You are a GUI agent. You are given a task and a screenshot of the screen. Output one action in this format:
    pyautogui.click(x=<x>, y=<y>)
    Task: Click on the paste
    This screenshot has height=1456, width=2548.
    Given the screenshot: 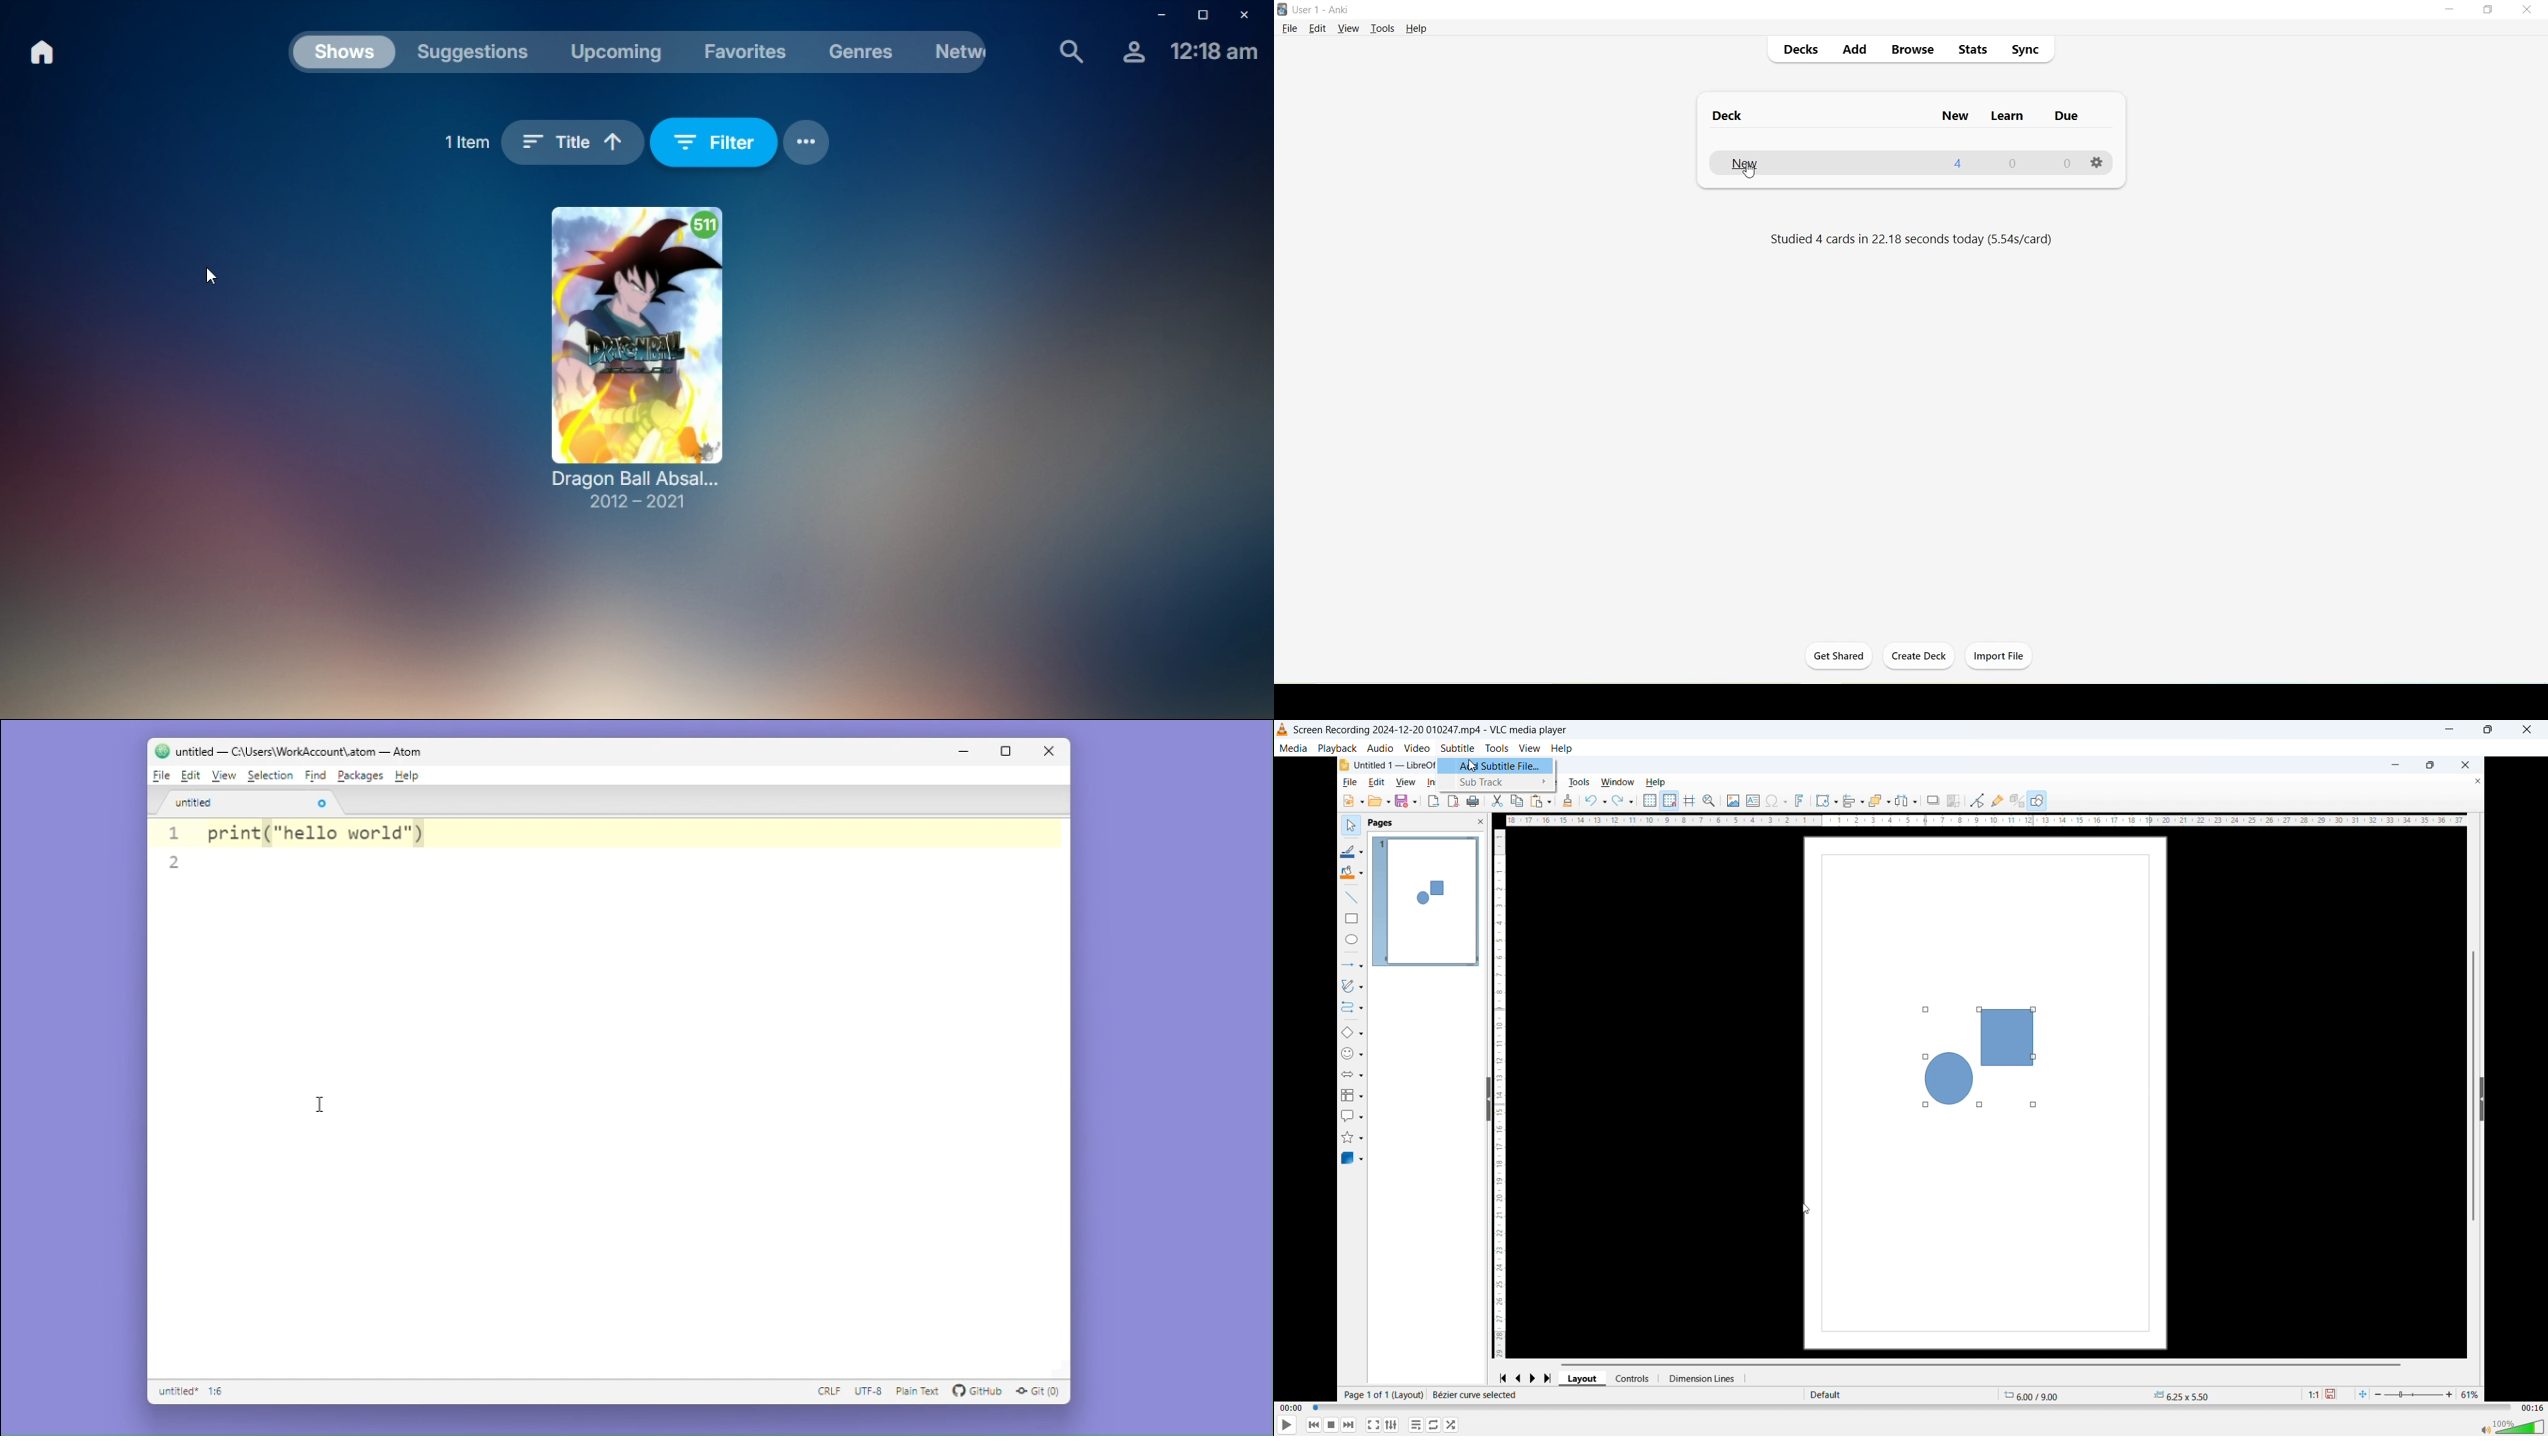 What is the action you would take?
    pyautogui.click(x=1541, y=800)
    